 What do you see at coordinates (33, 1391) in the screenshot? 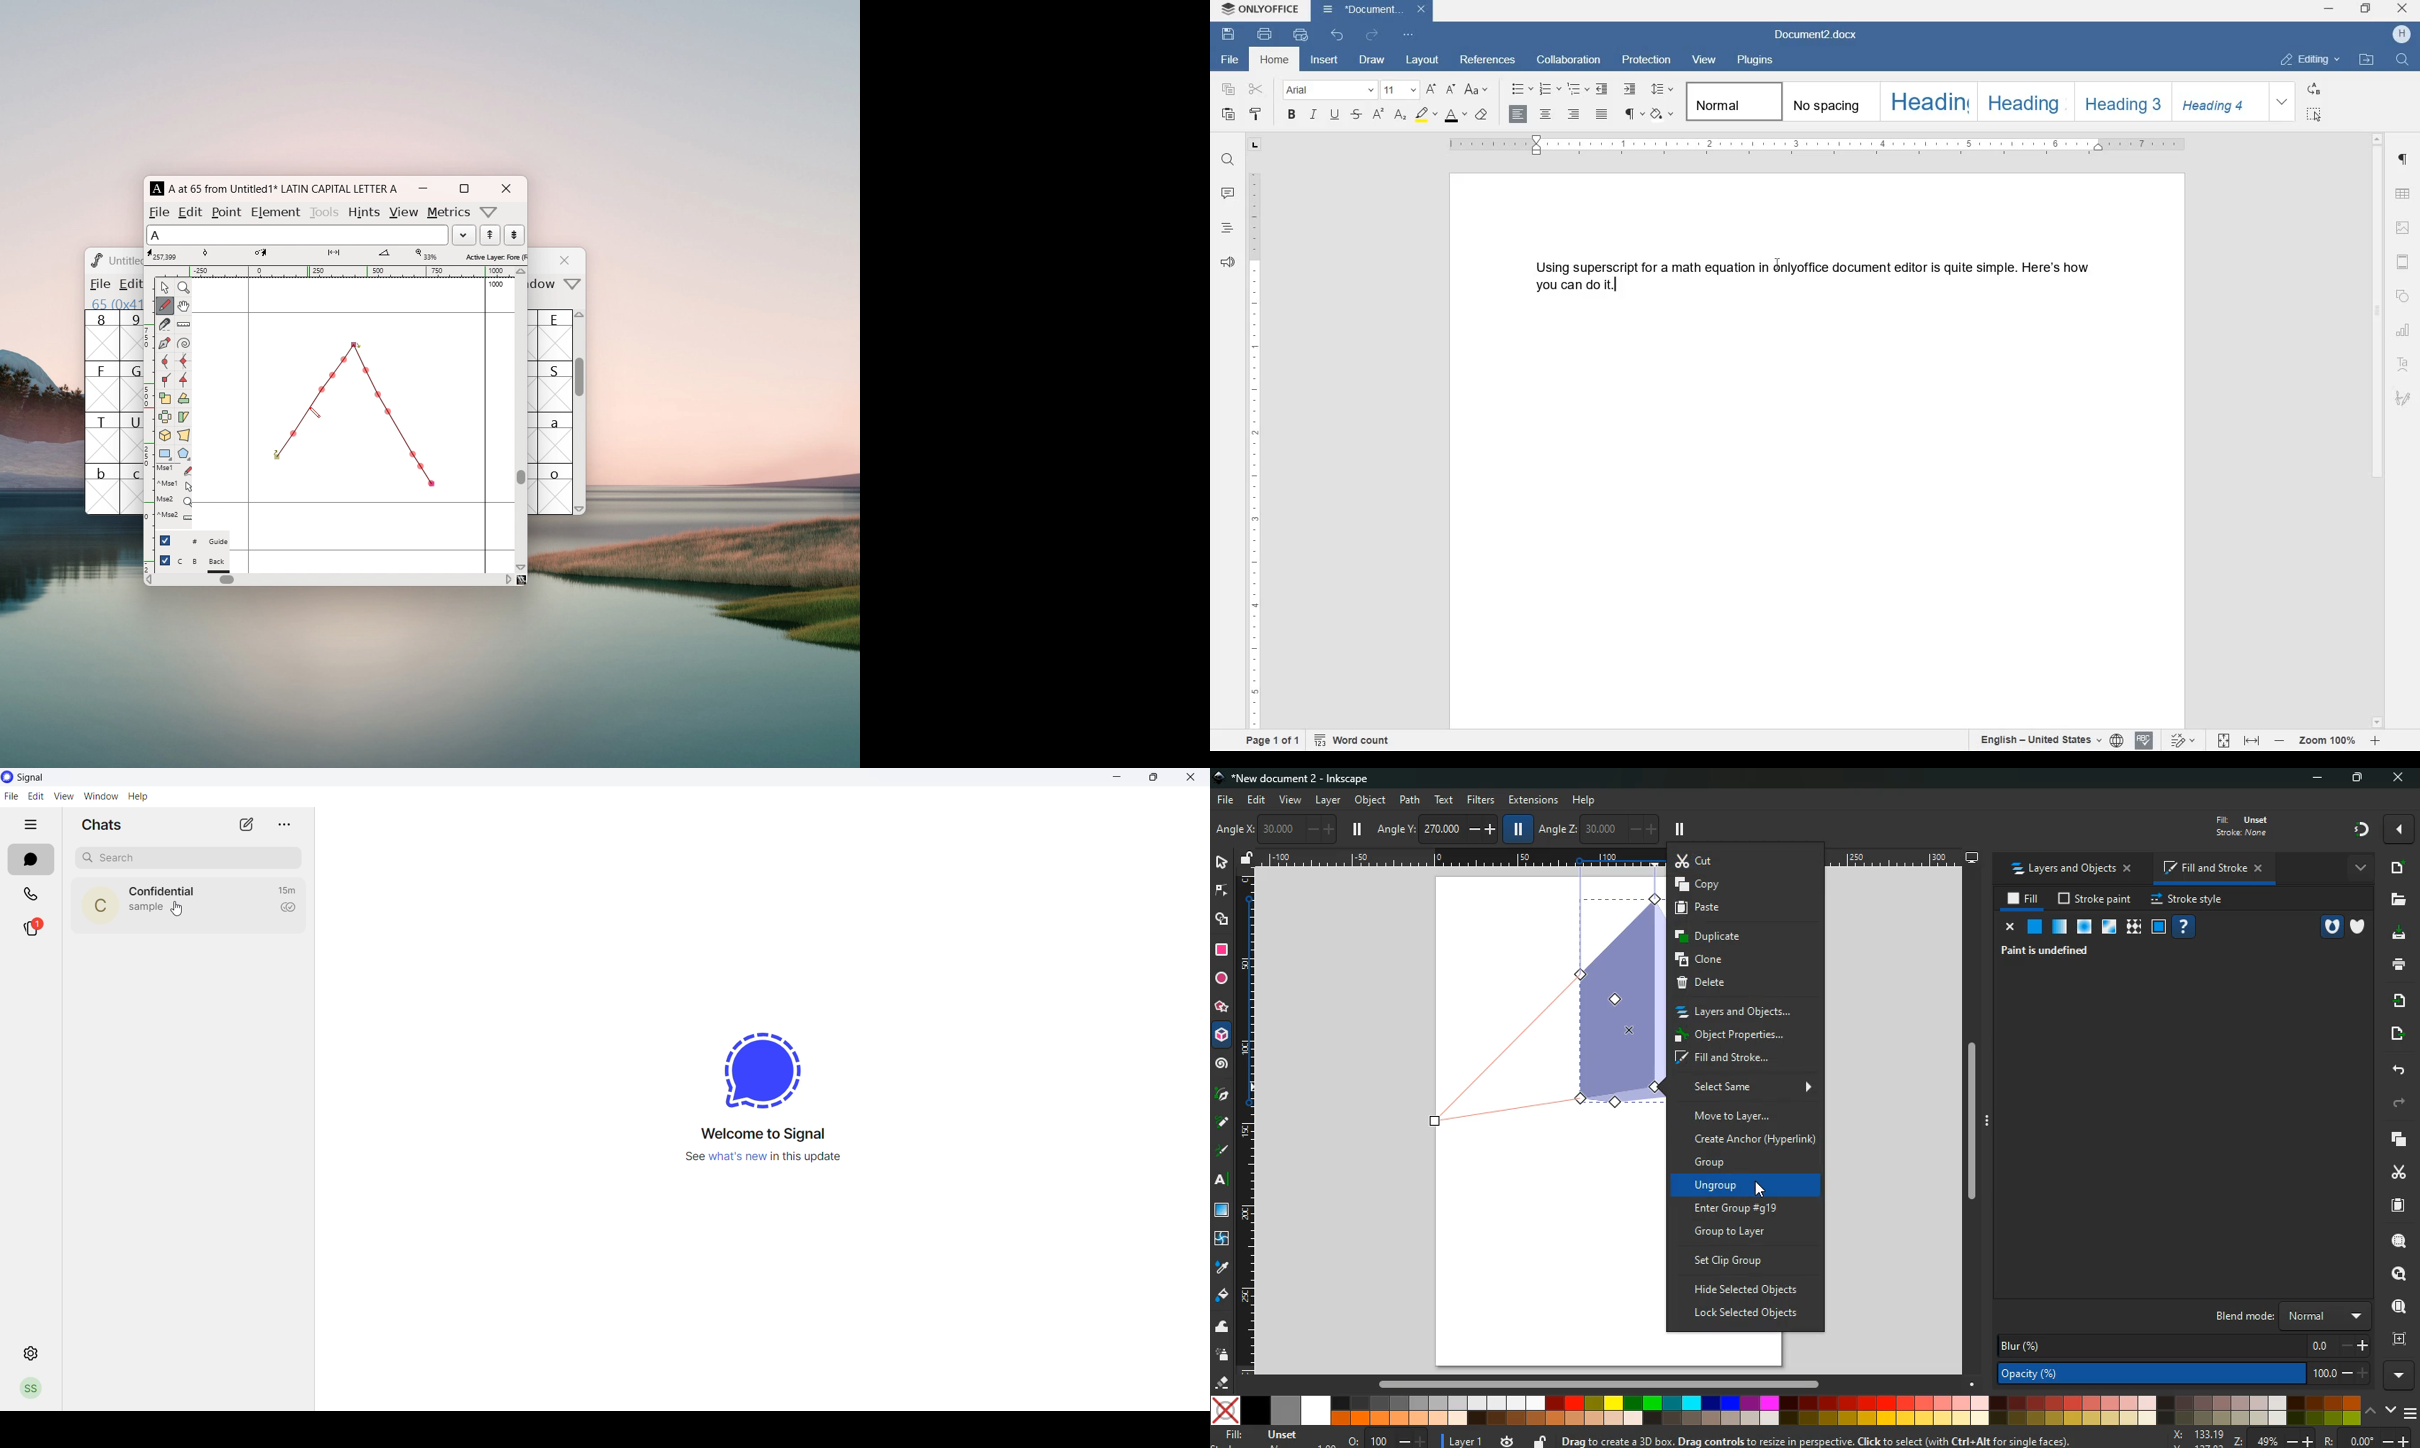
I see `profile` at bounding box center [33, 1391].